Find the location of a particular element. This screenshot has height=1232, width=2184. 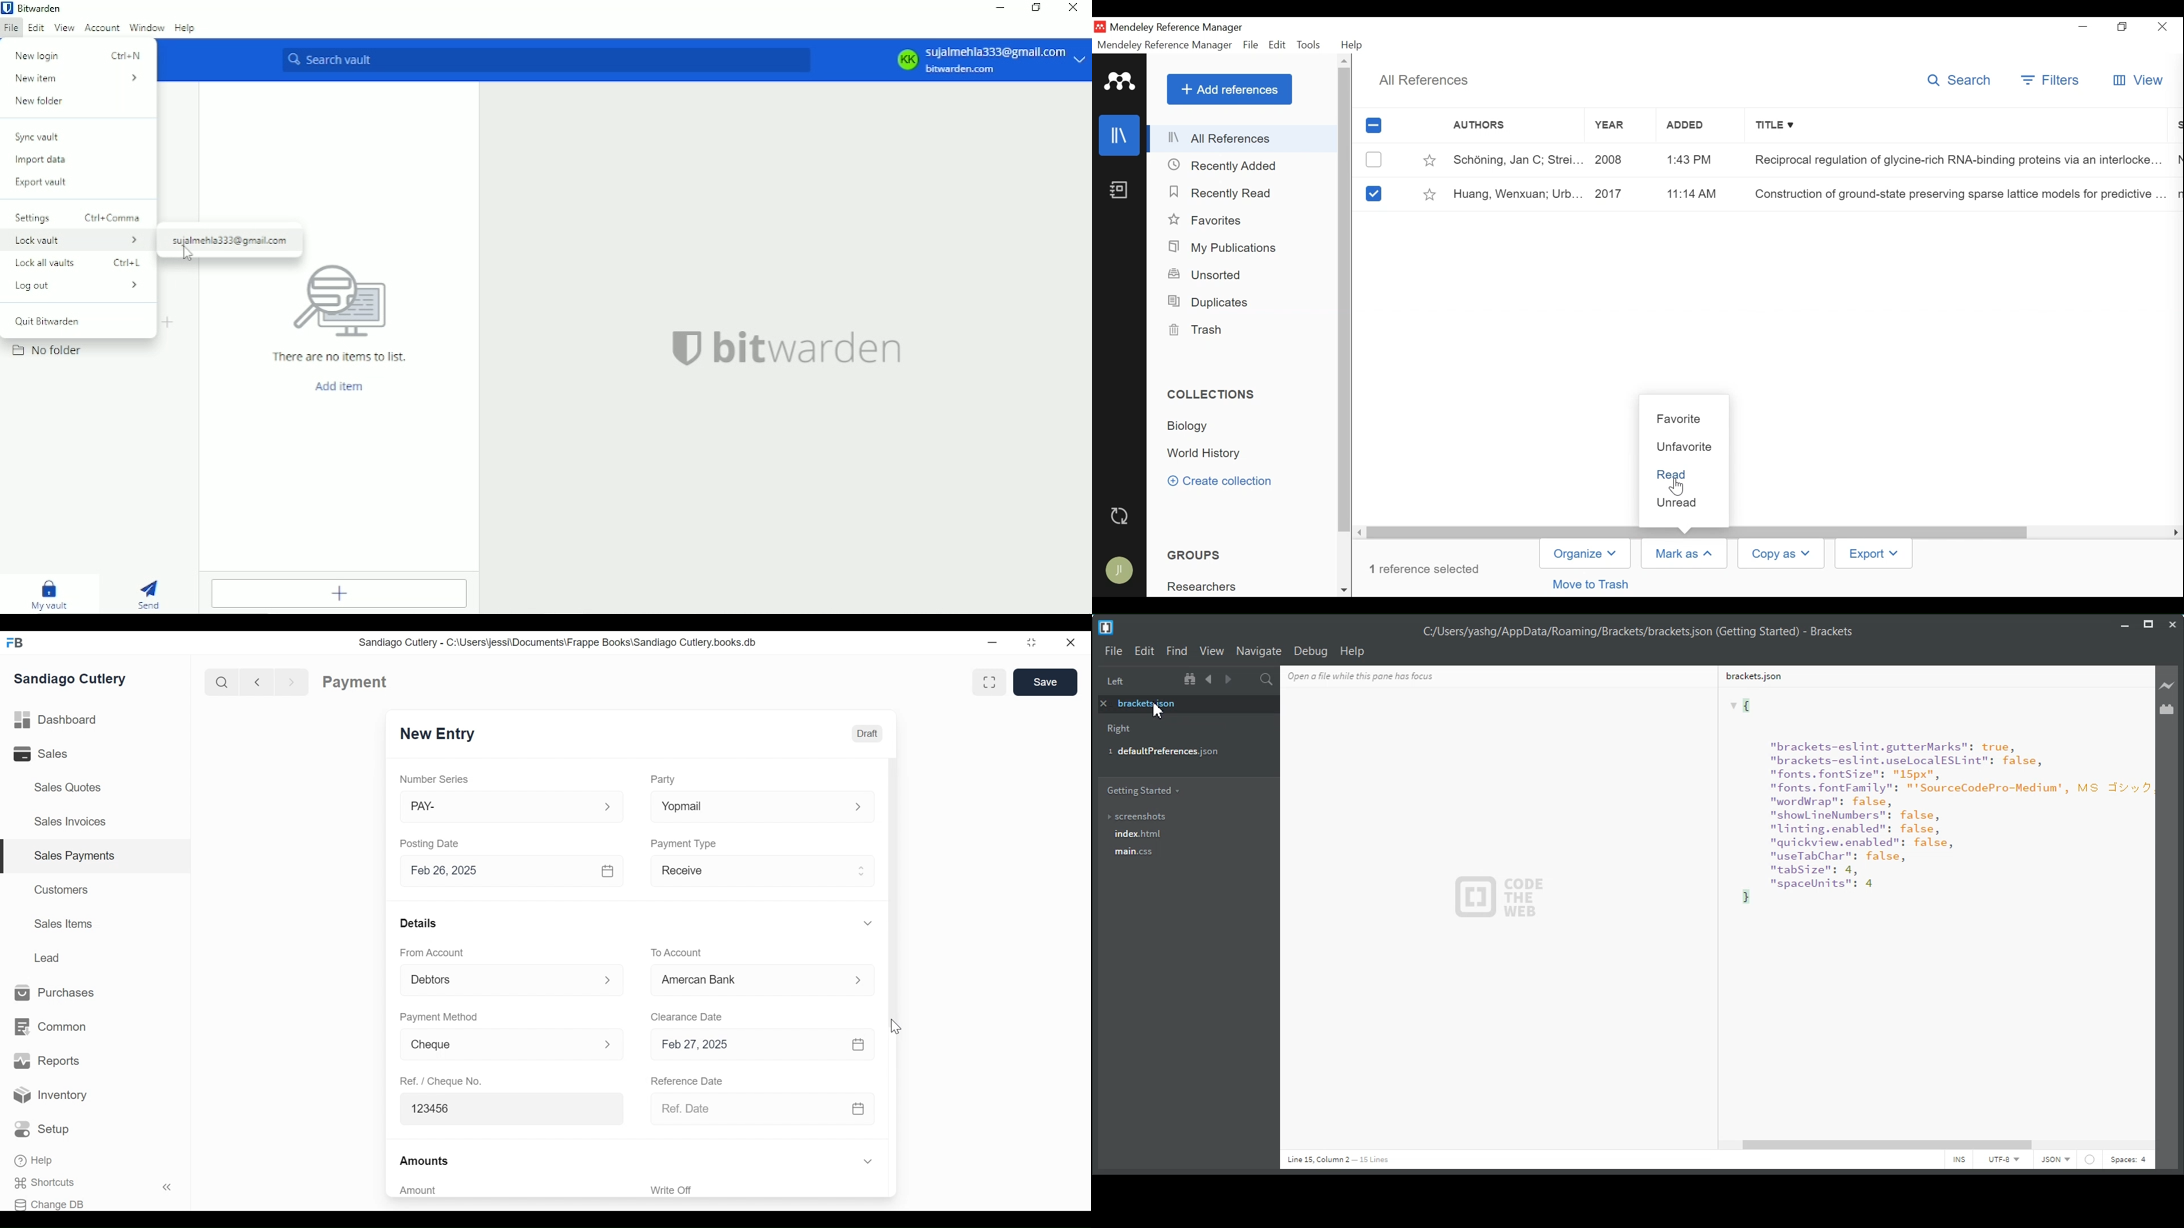

Close  is located at coordinates (1072, 642).